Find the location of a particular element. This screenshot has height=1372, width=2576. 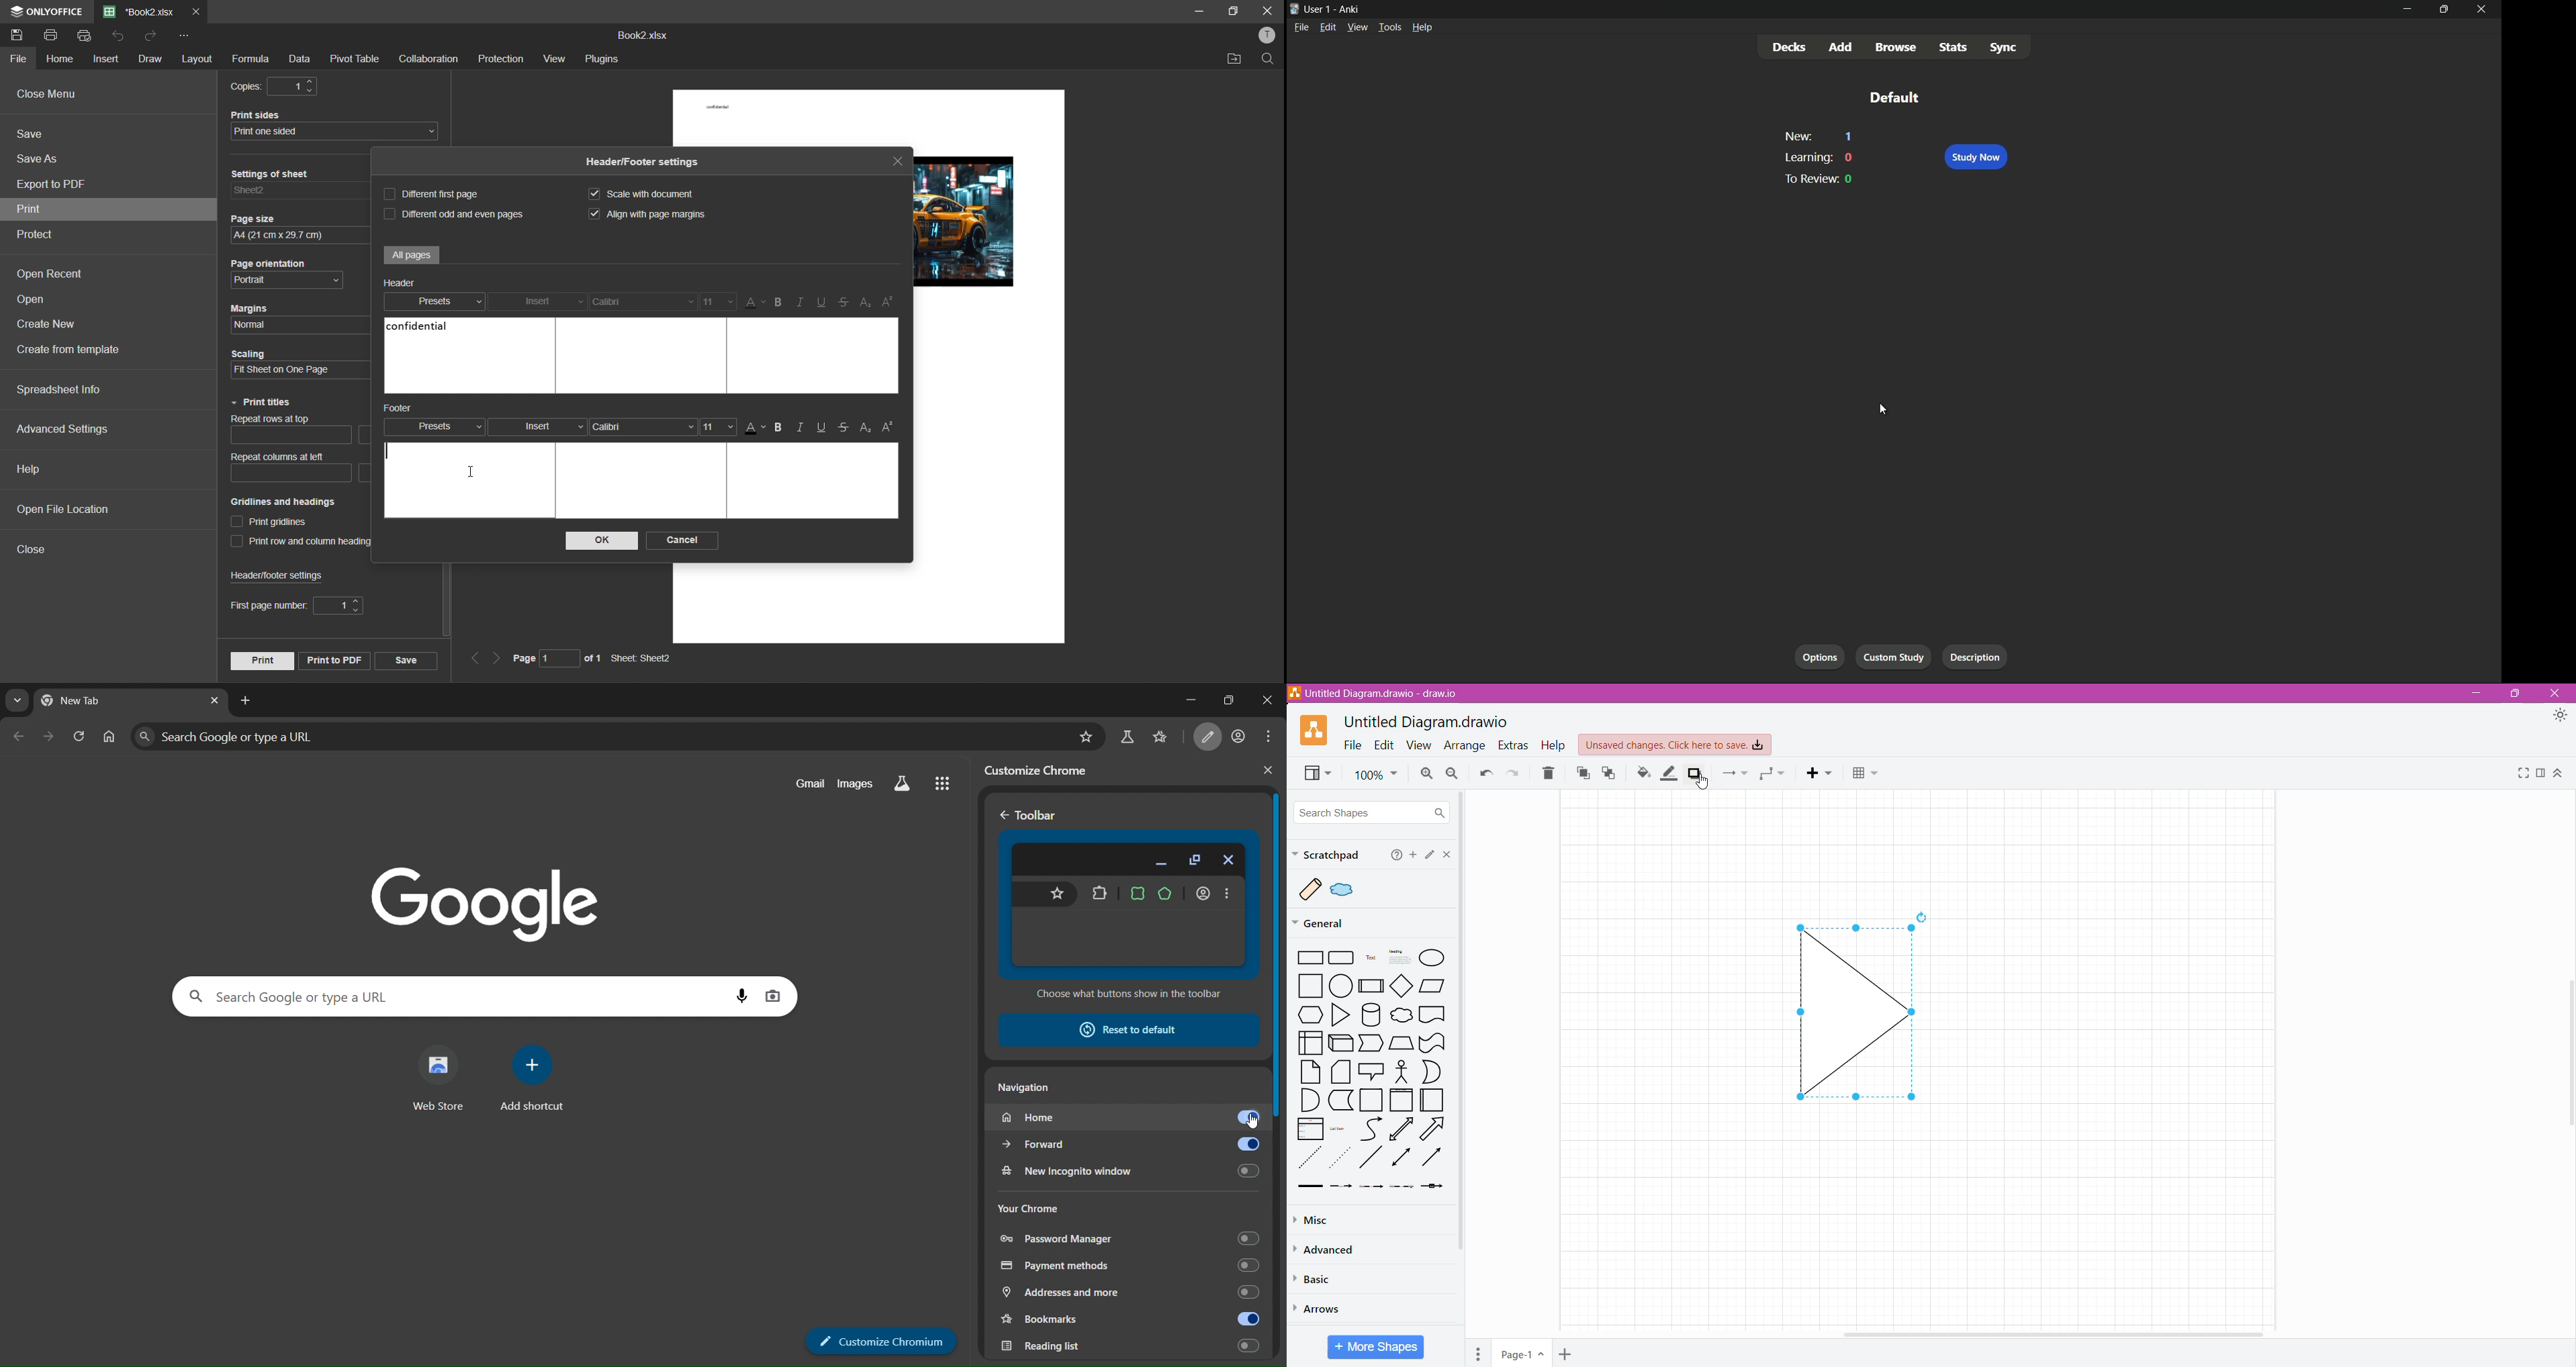

help is located at coordinates (33, 469).